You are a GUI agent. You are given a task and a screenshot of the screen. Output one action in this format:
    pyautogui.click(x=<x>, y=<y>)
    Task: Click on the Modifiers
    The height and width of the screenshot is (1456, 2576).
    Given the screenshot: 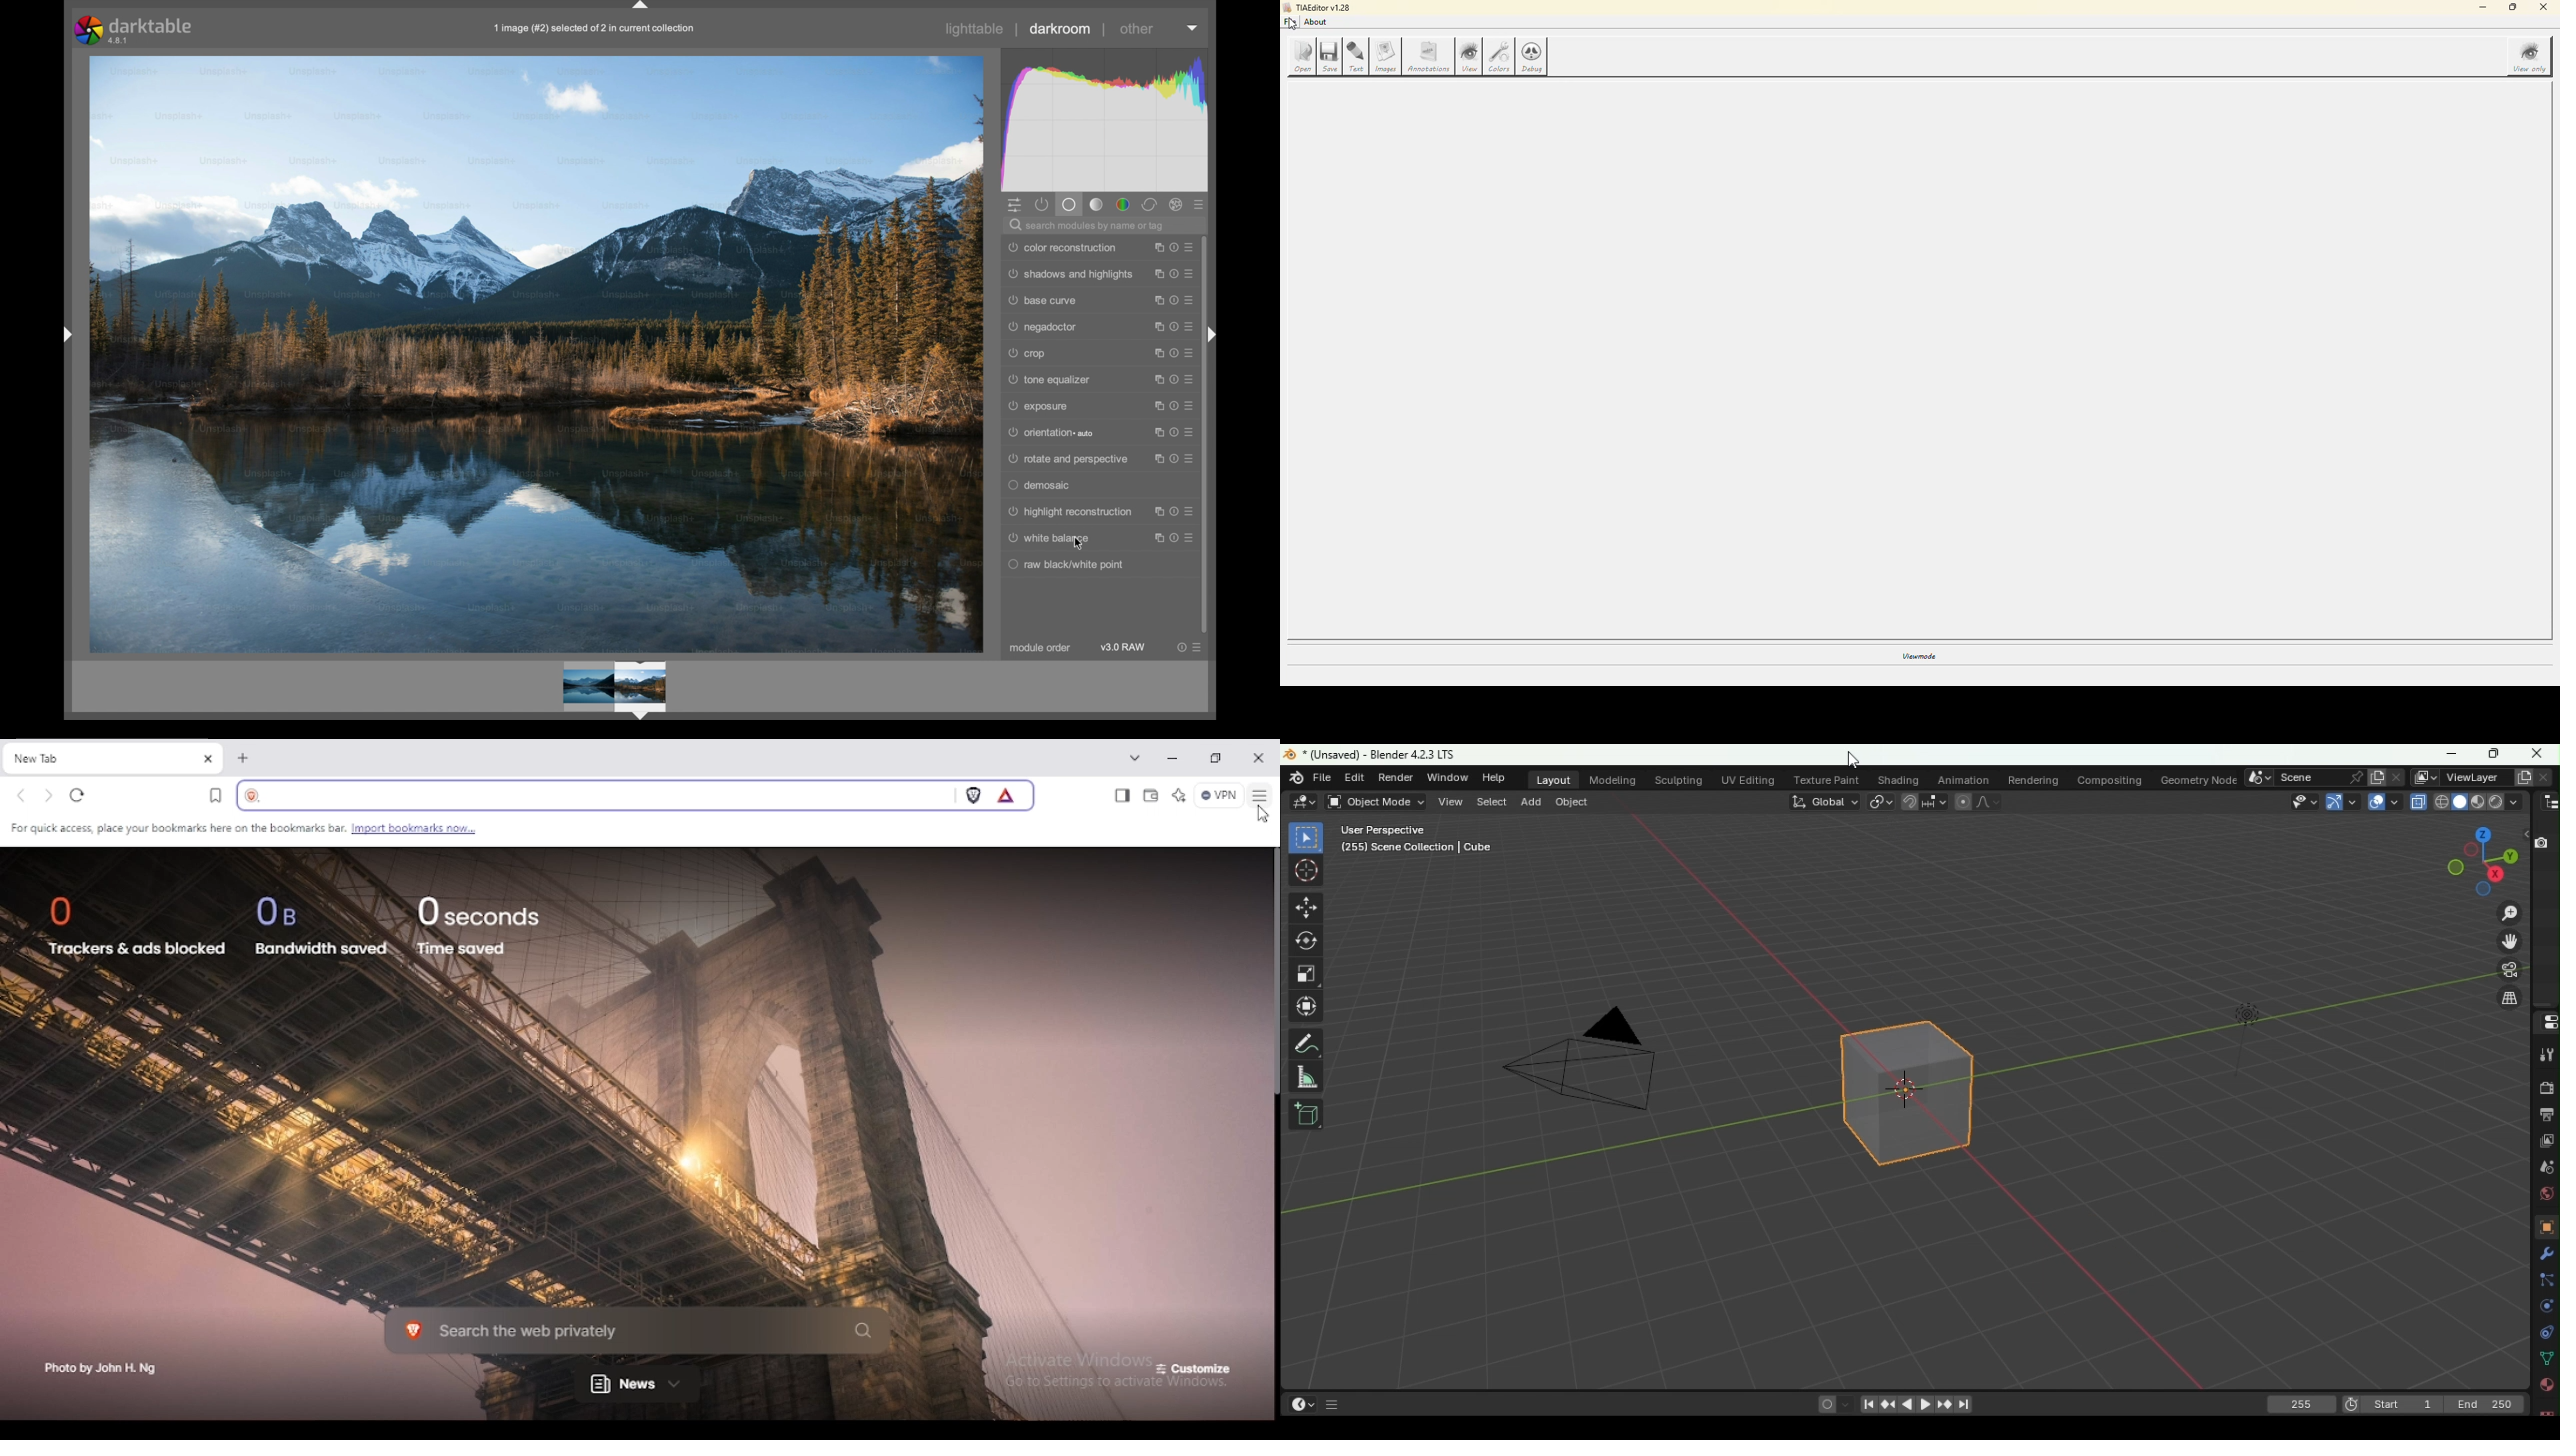 What is the action you would take?
    pyautogui.click(x=2546, y=1256)
    